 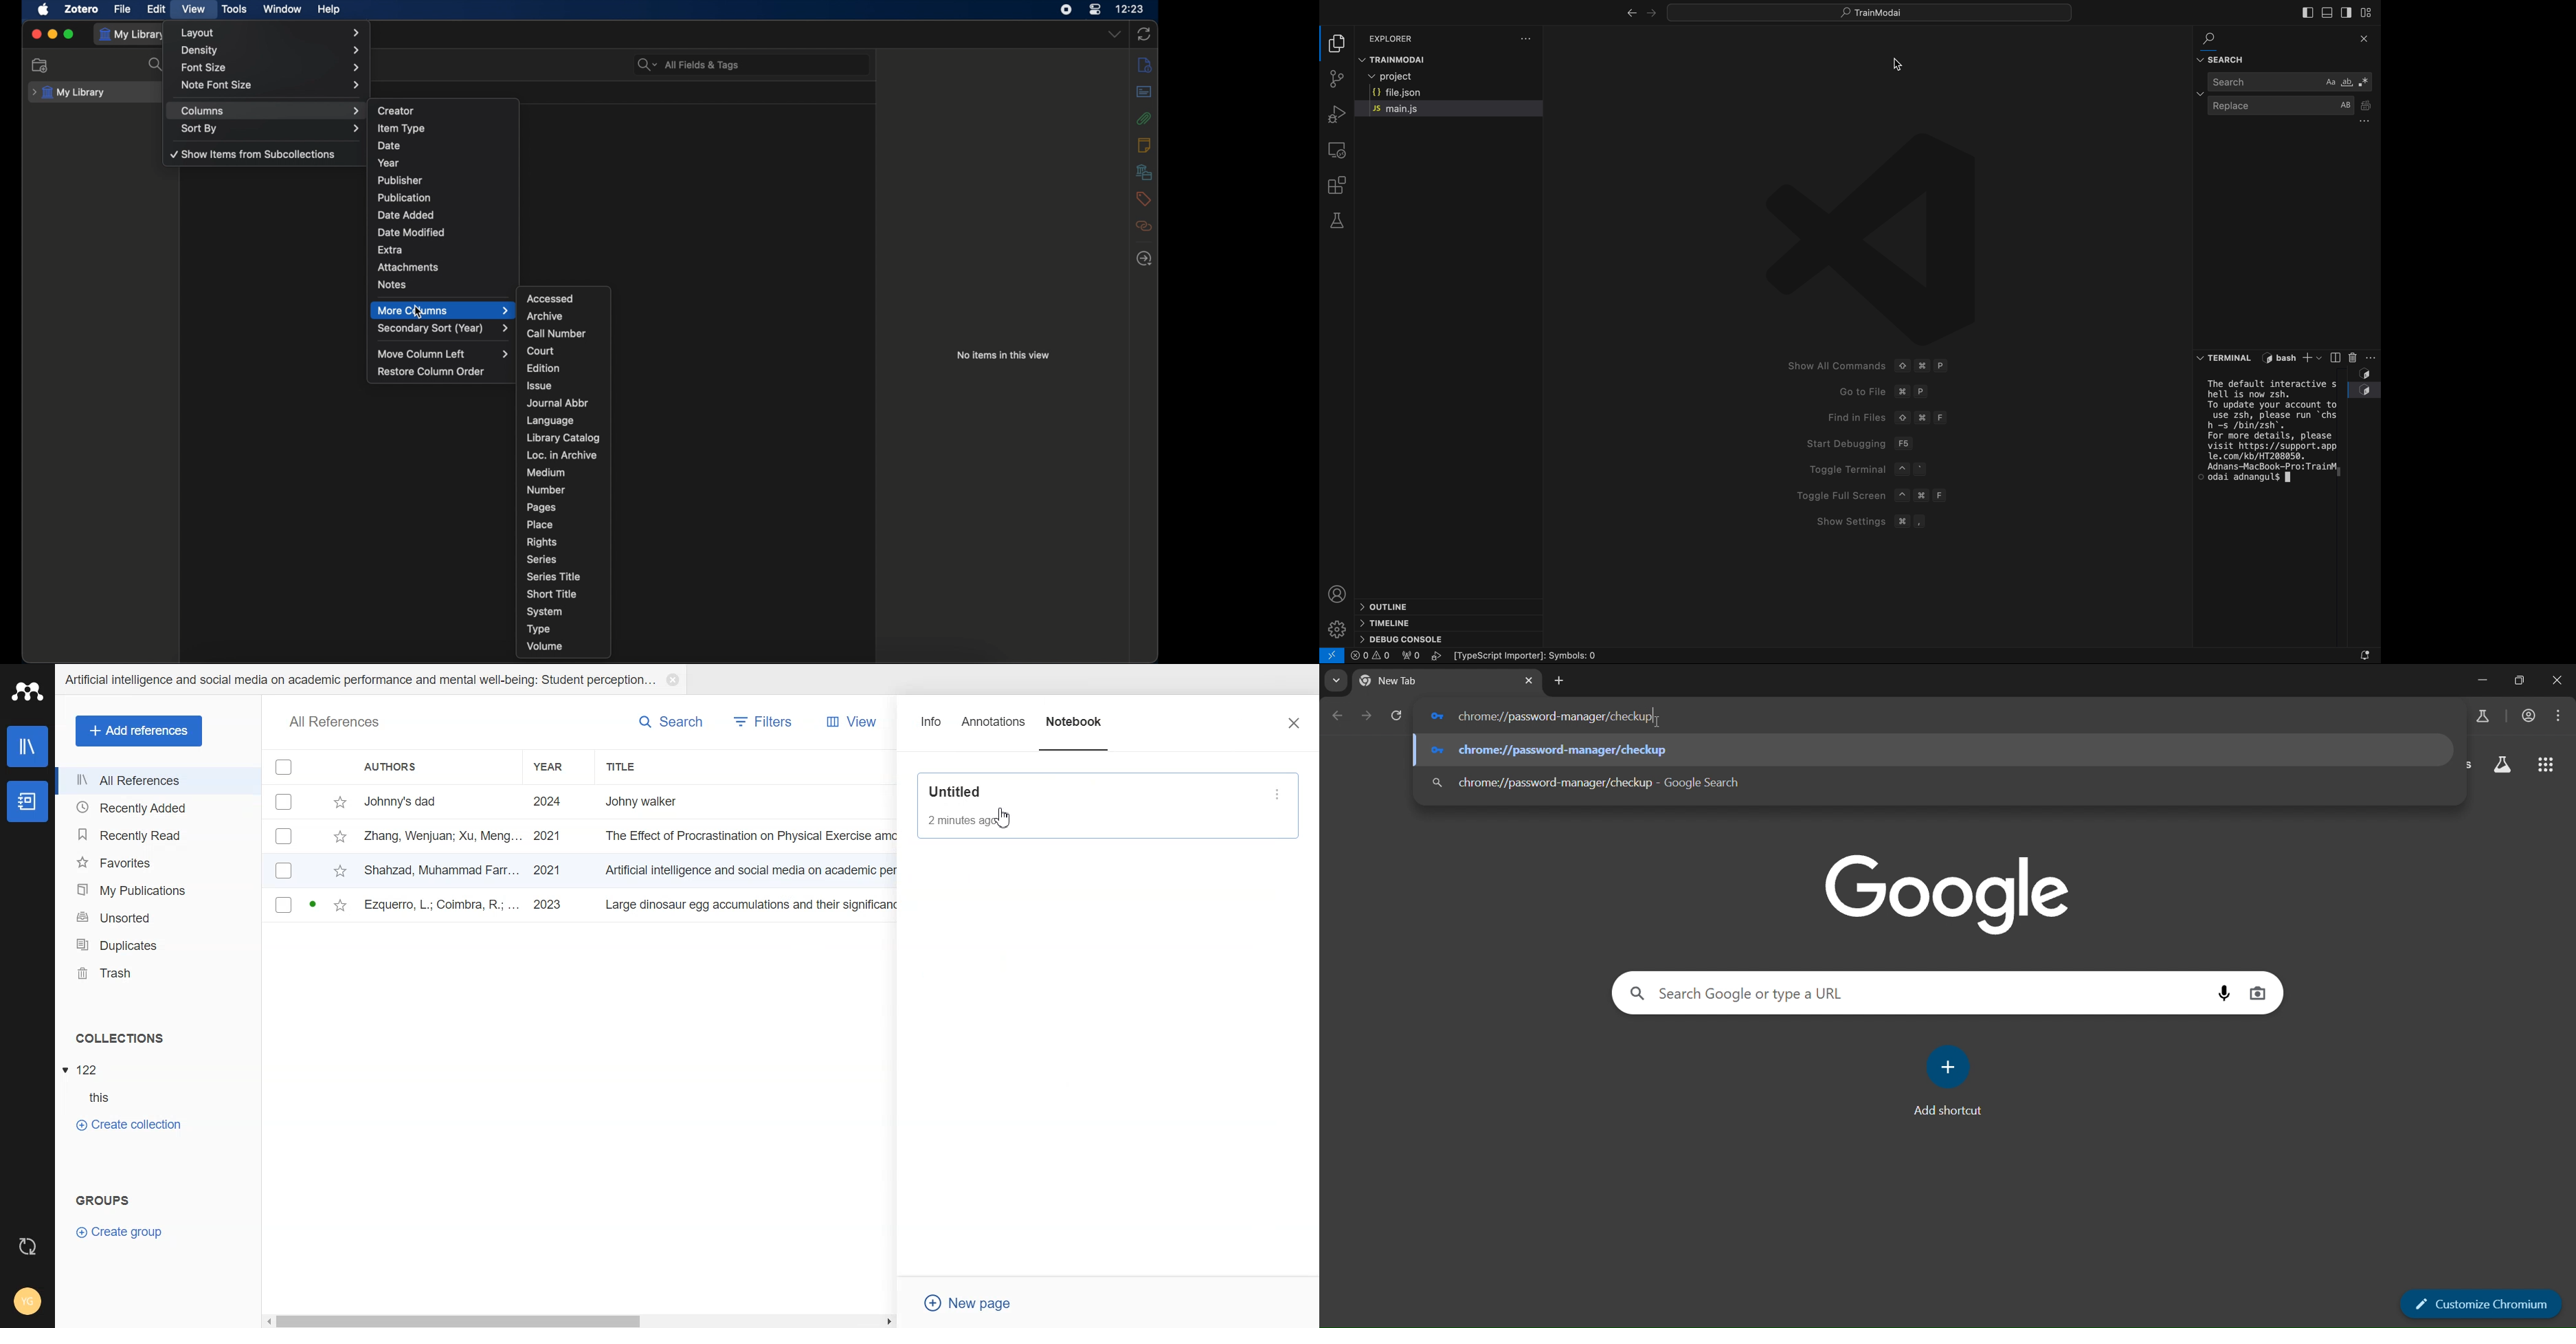 What do you see at coordinates (158, 917) in the screenshot?
I see `Unsorted` at bounding box center [158, 917].